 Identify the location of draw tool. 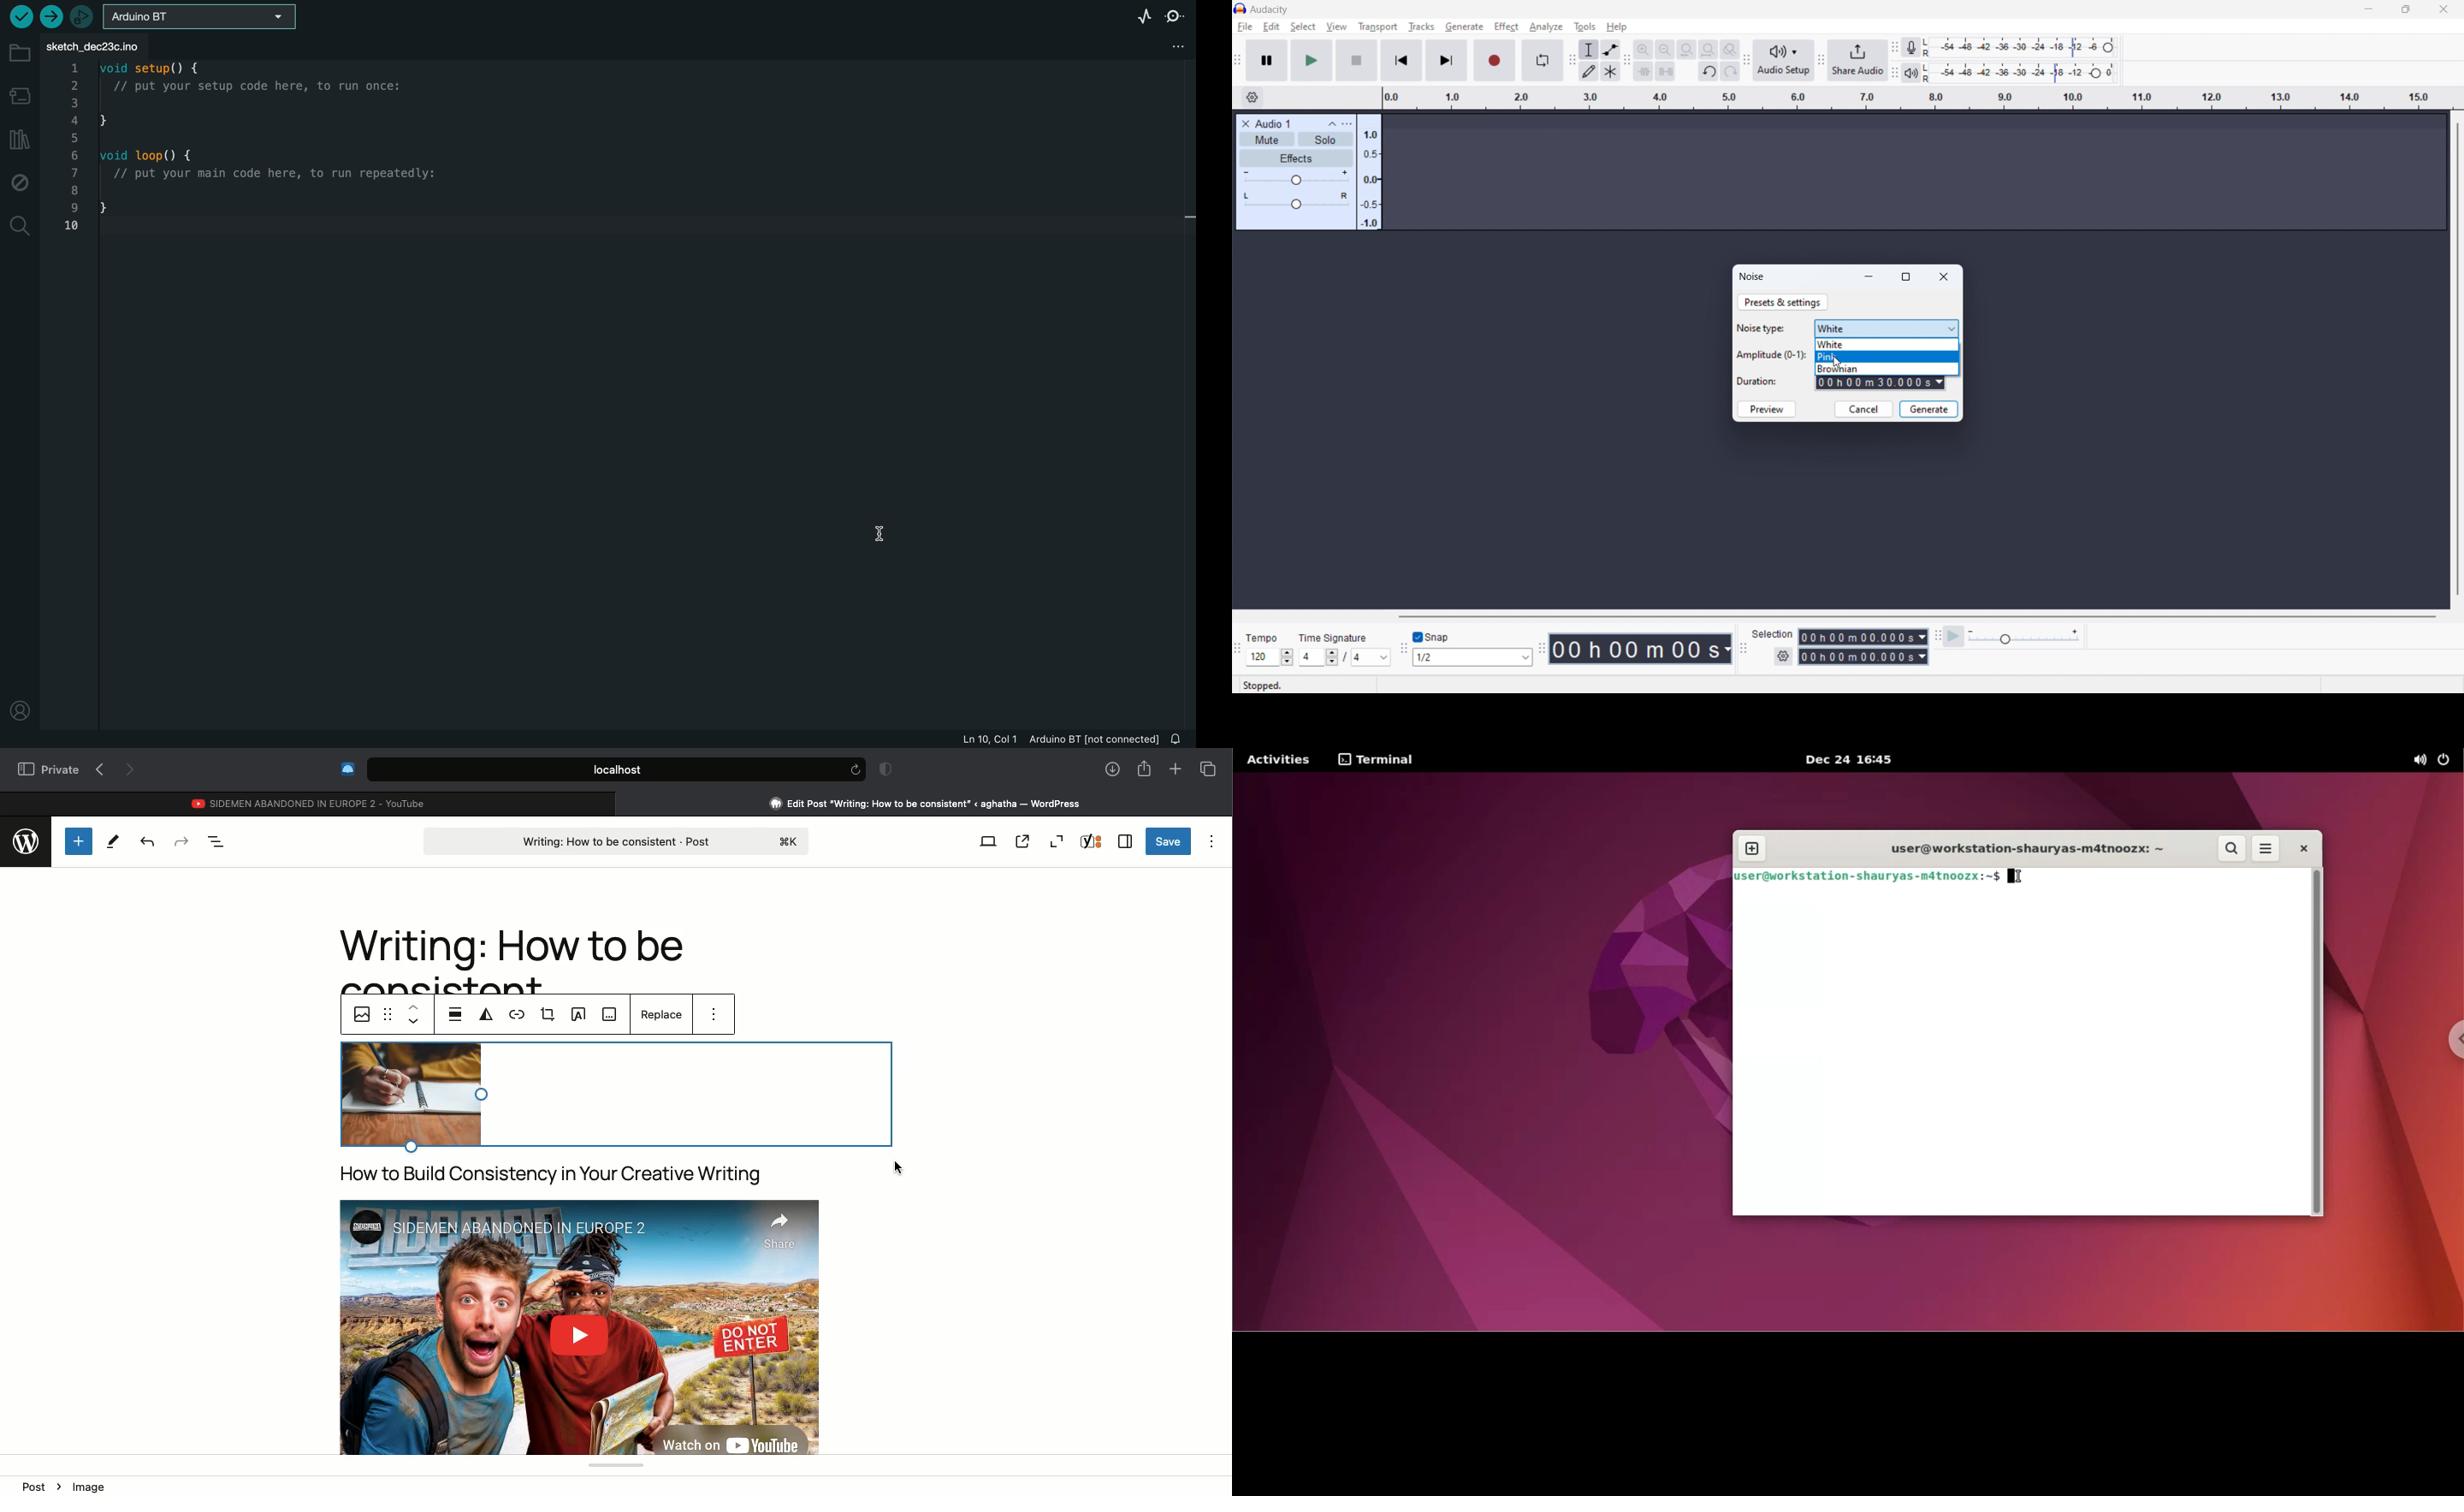
(1589, 71).